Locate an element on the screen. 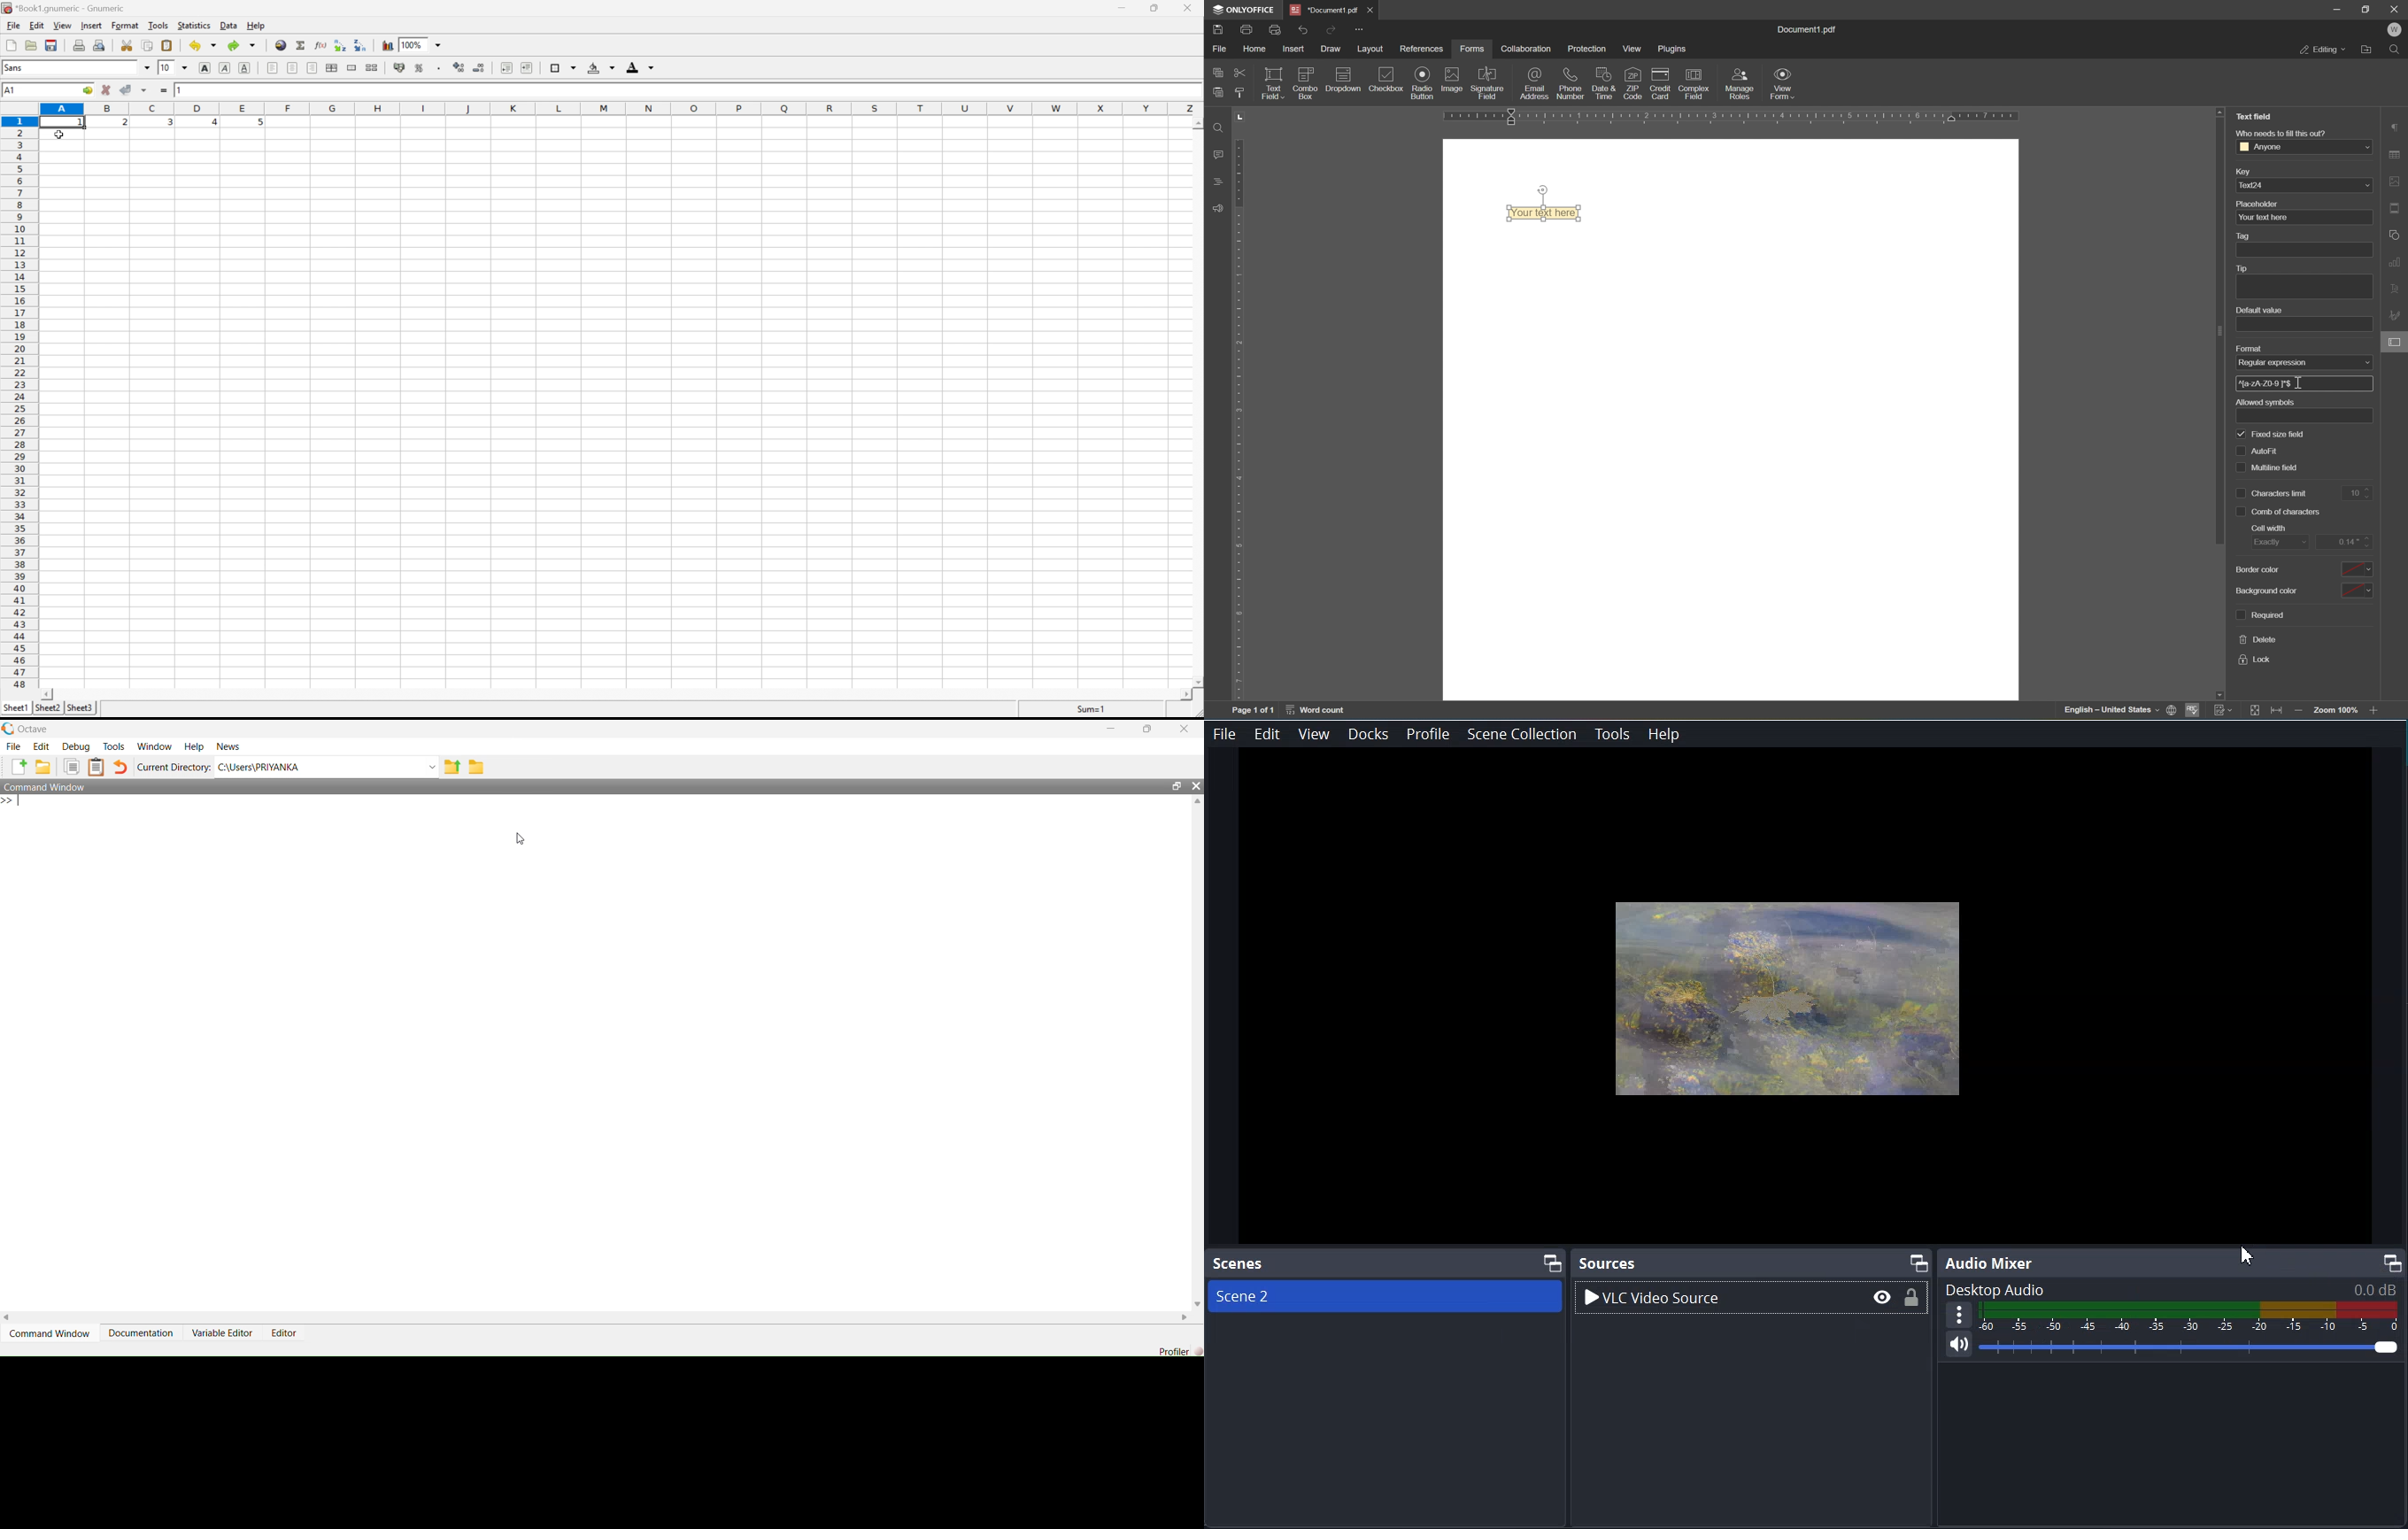 This screenshot has height=1540, width=2408. scroll down is located at coordinates (1196, 679).